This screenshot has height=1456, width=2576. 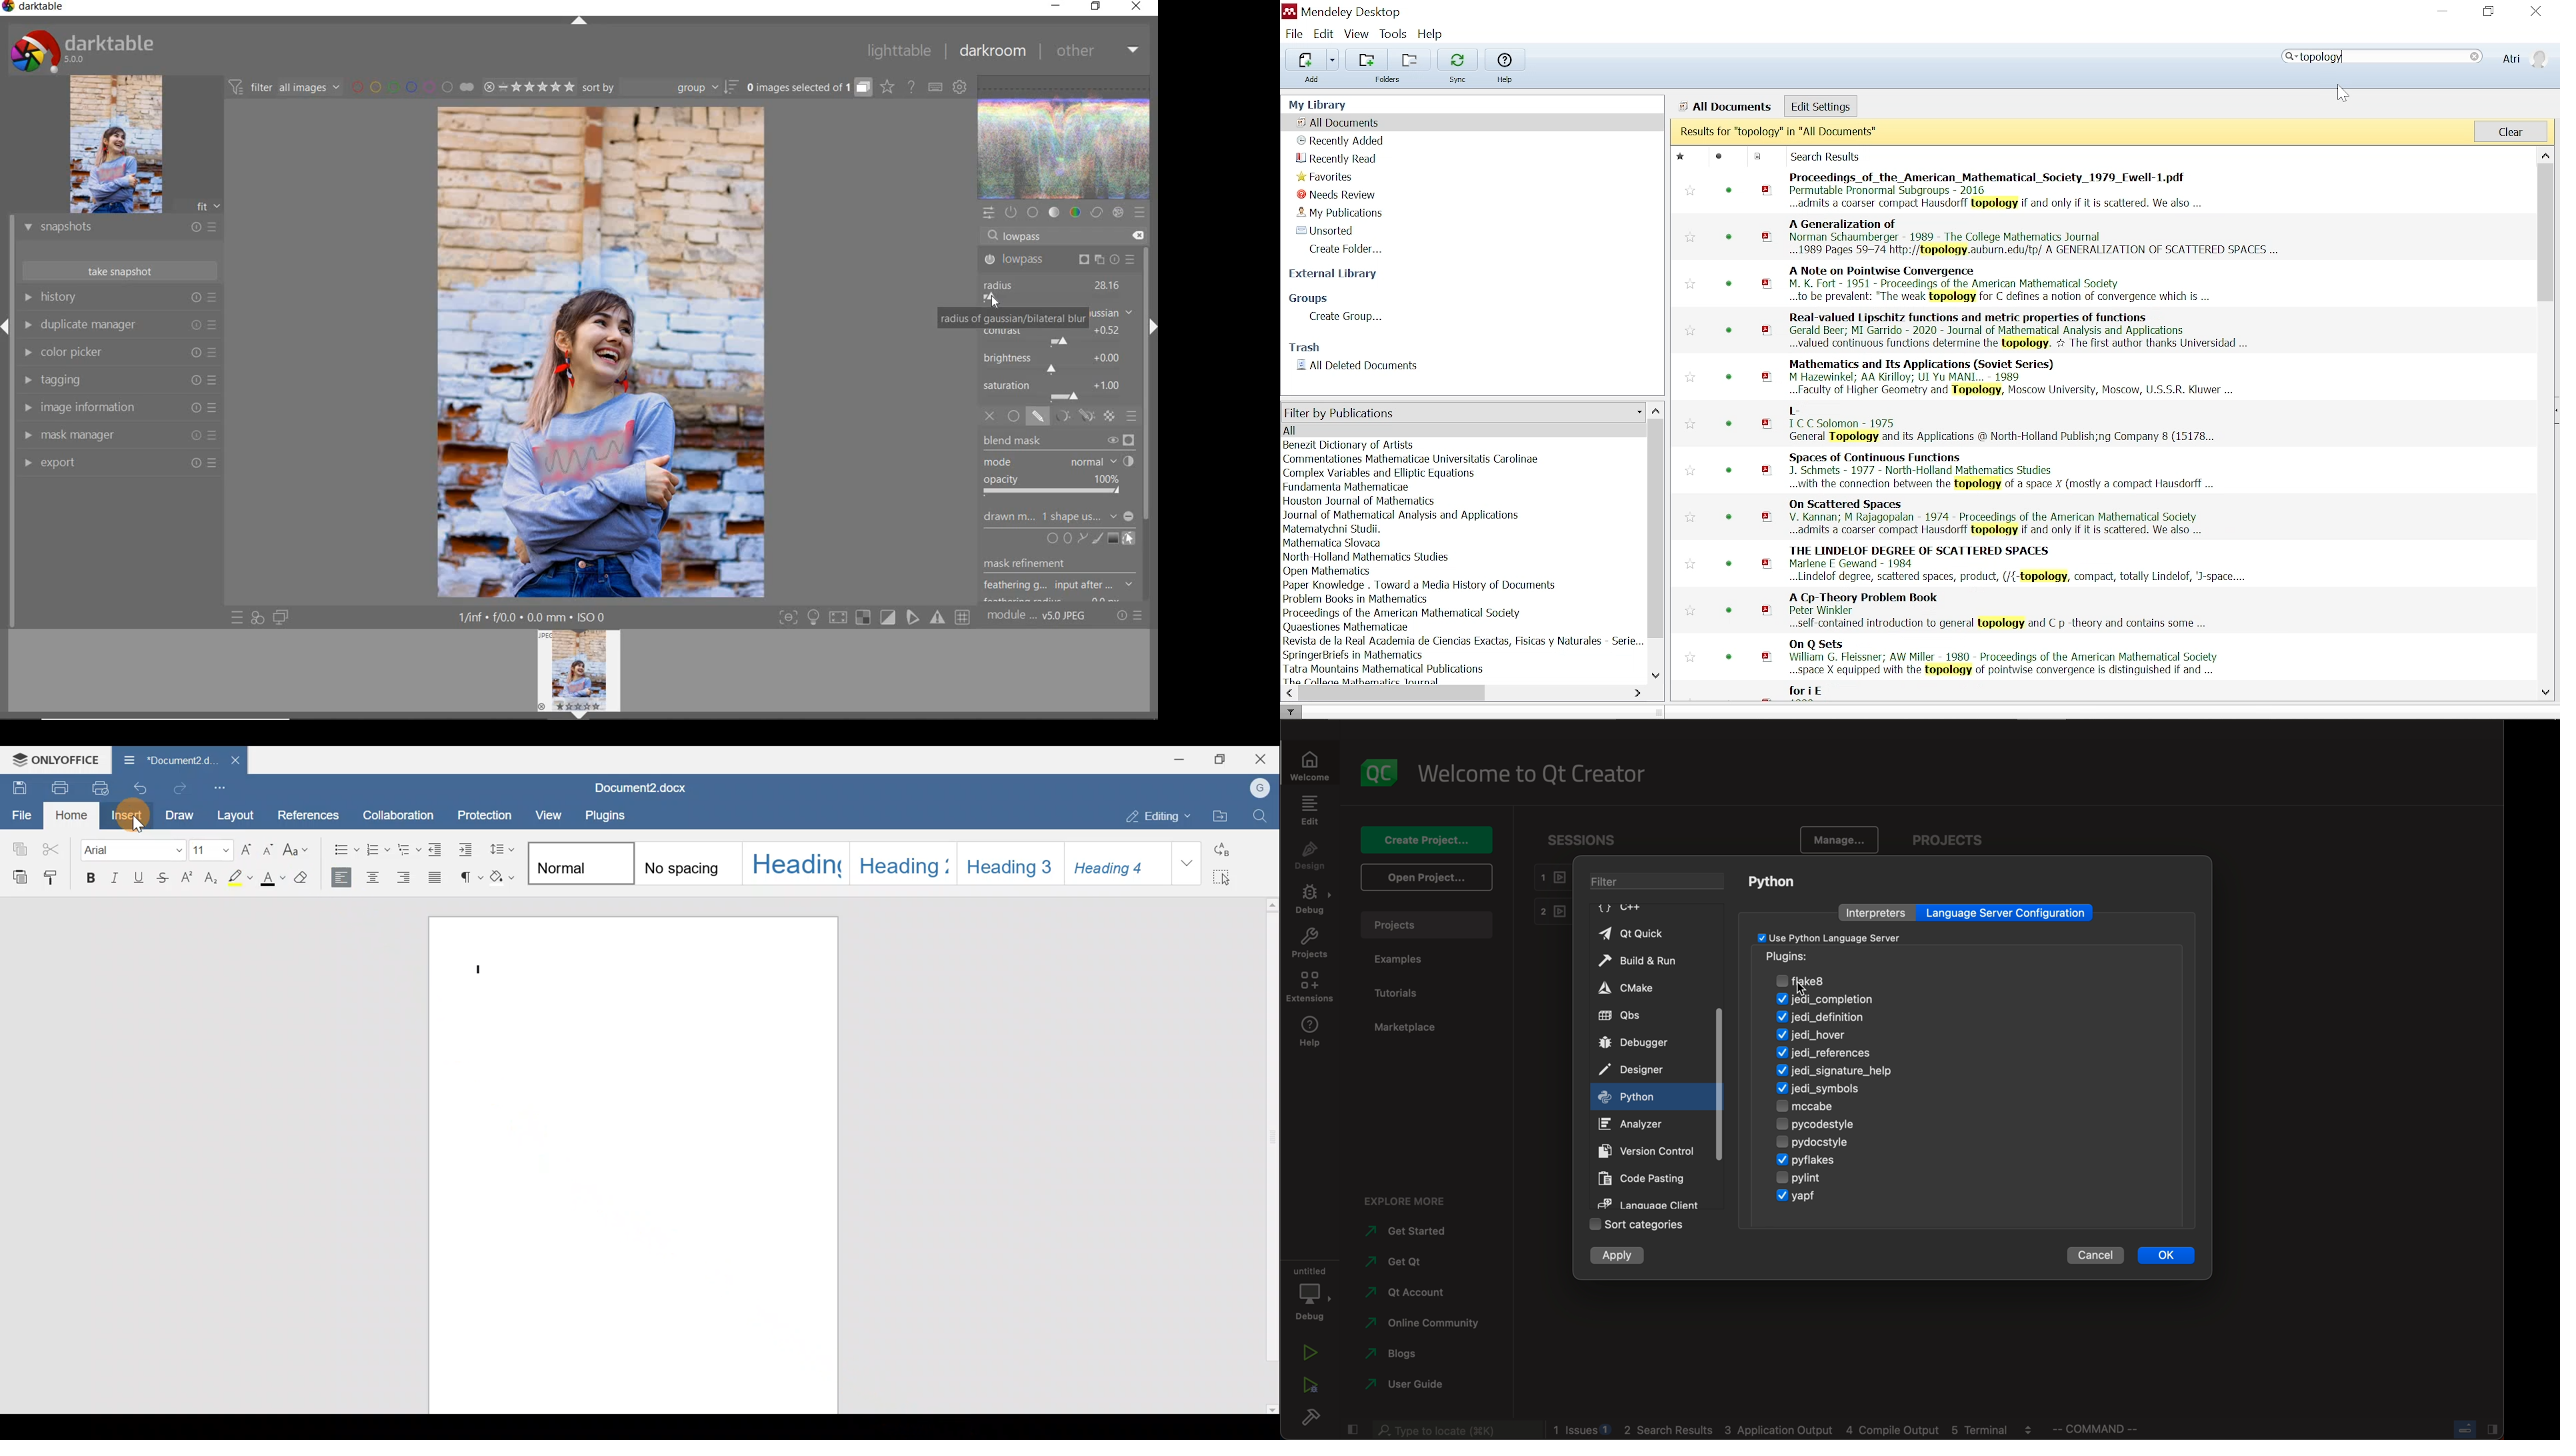 What do you see at coordinates (1816, 692) in the screenshot?
I see `citation` at bounding box center [1816, 692].